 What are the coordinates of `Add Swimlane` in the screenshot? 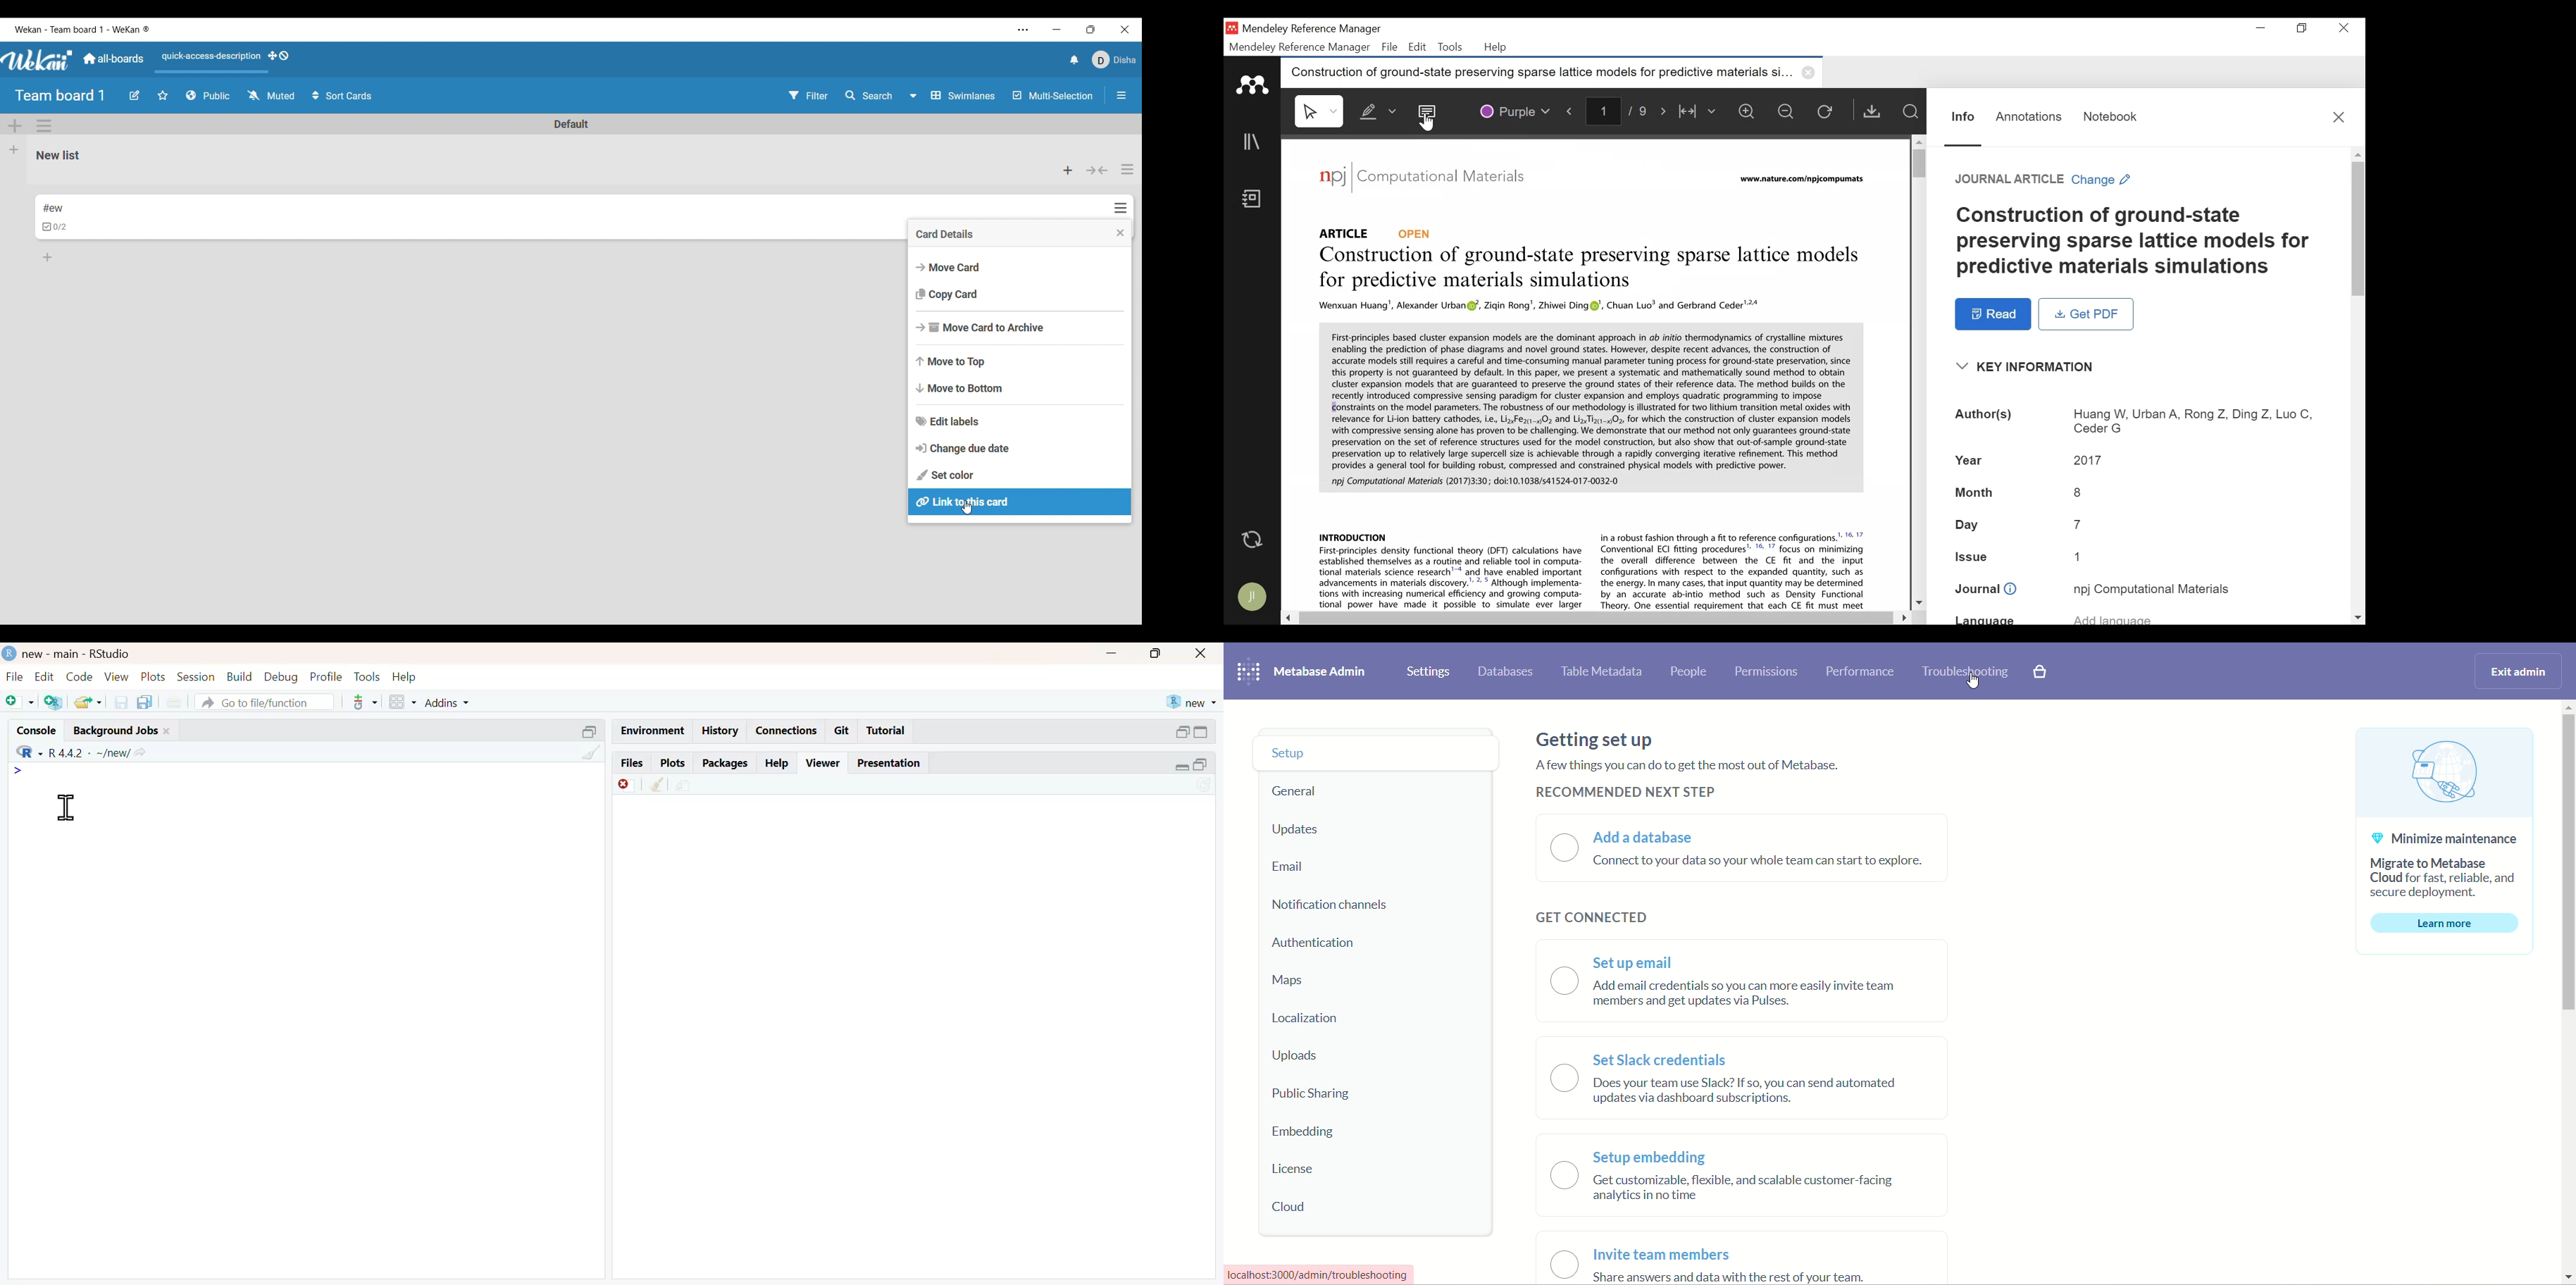 It's located at (15, 126).